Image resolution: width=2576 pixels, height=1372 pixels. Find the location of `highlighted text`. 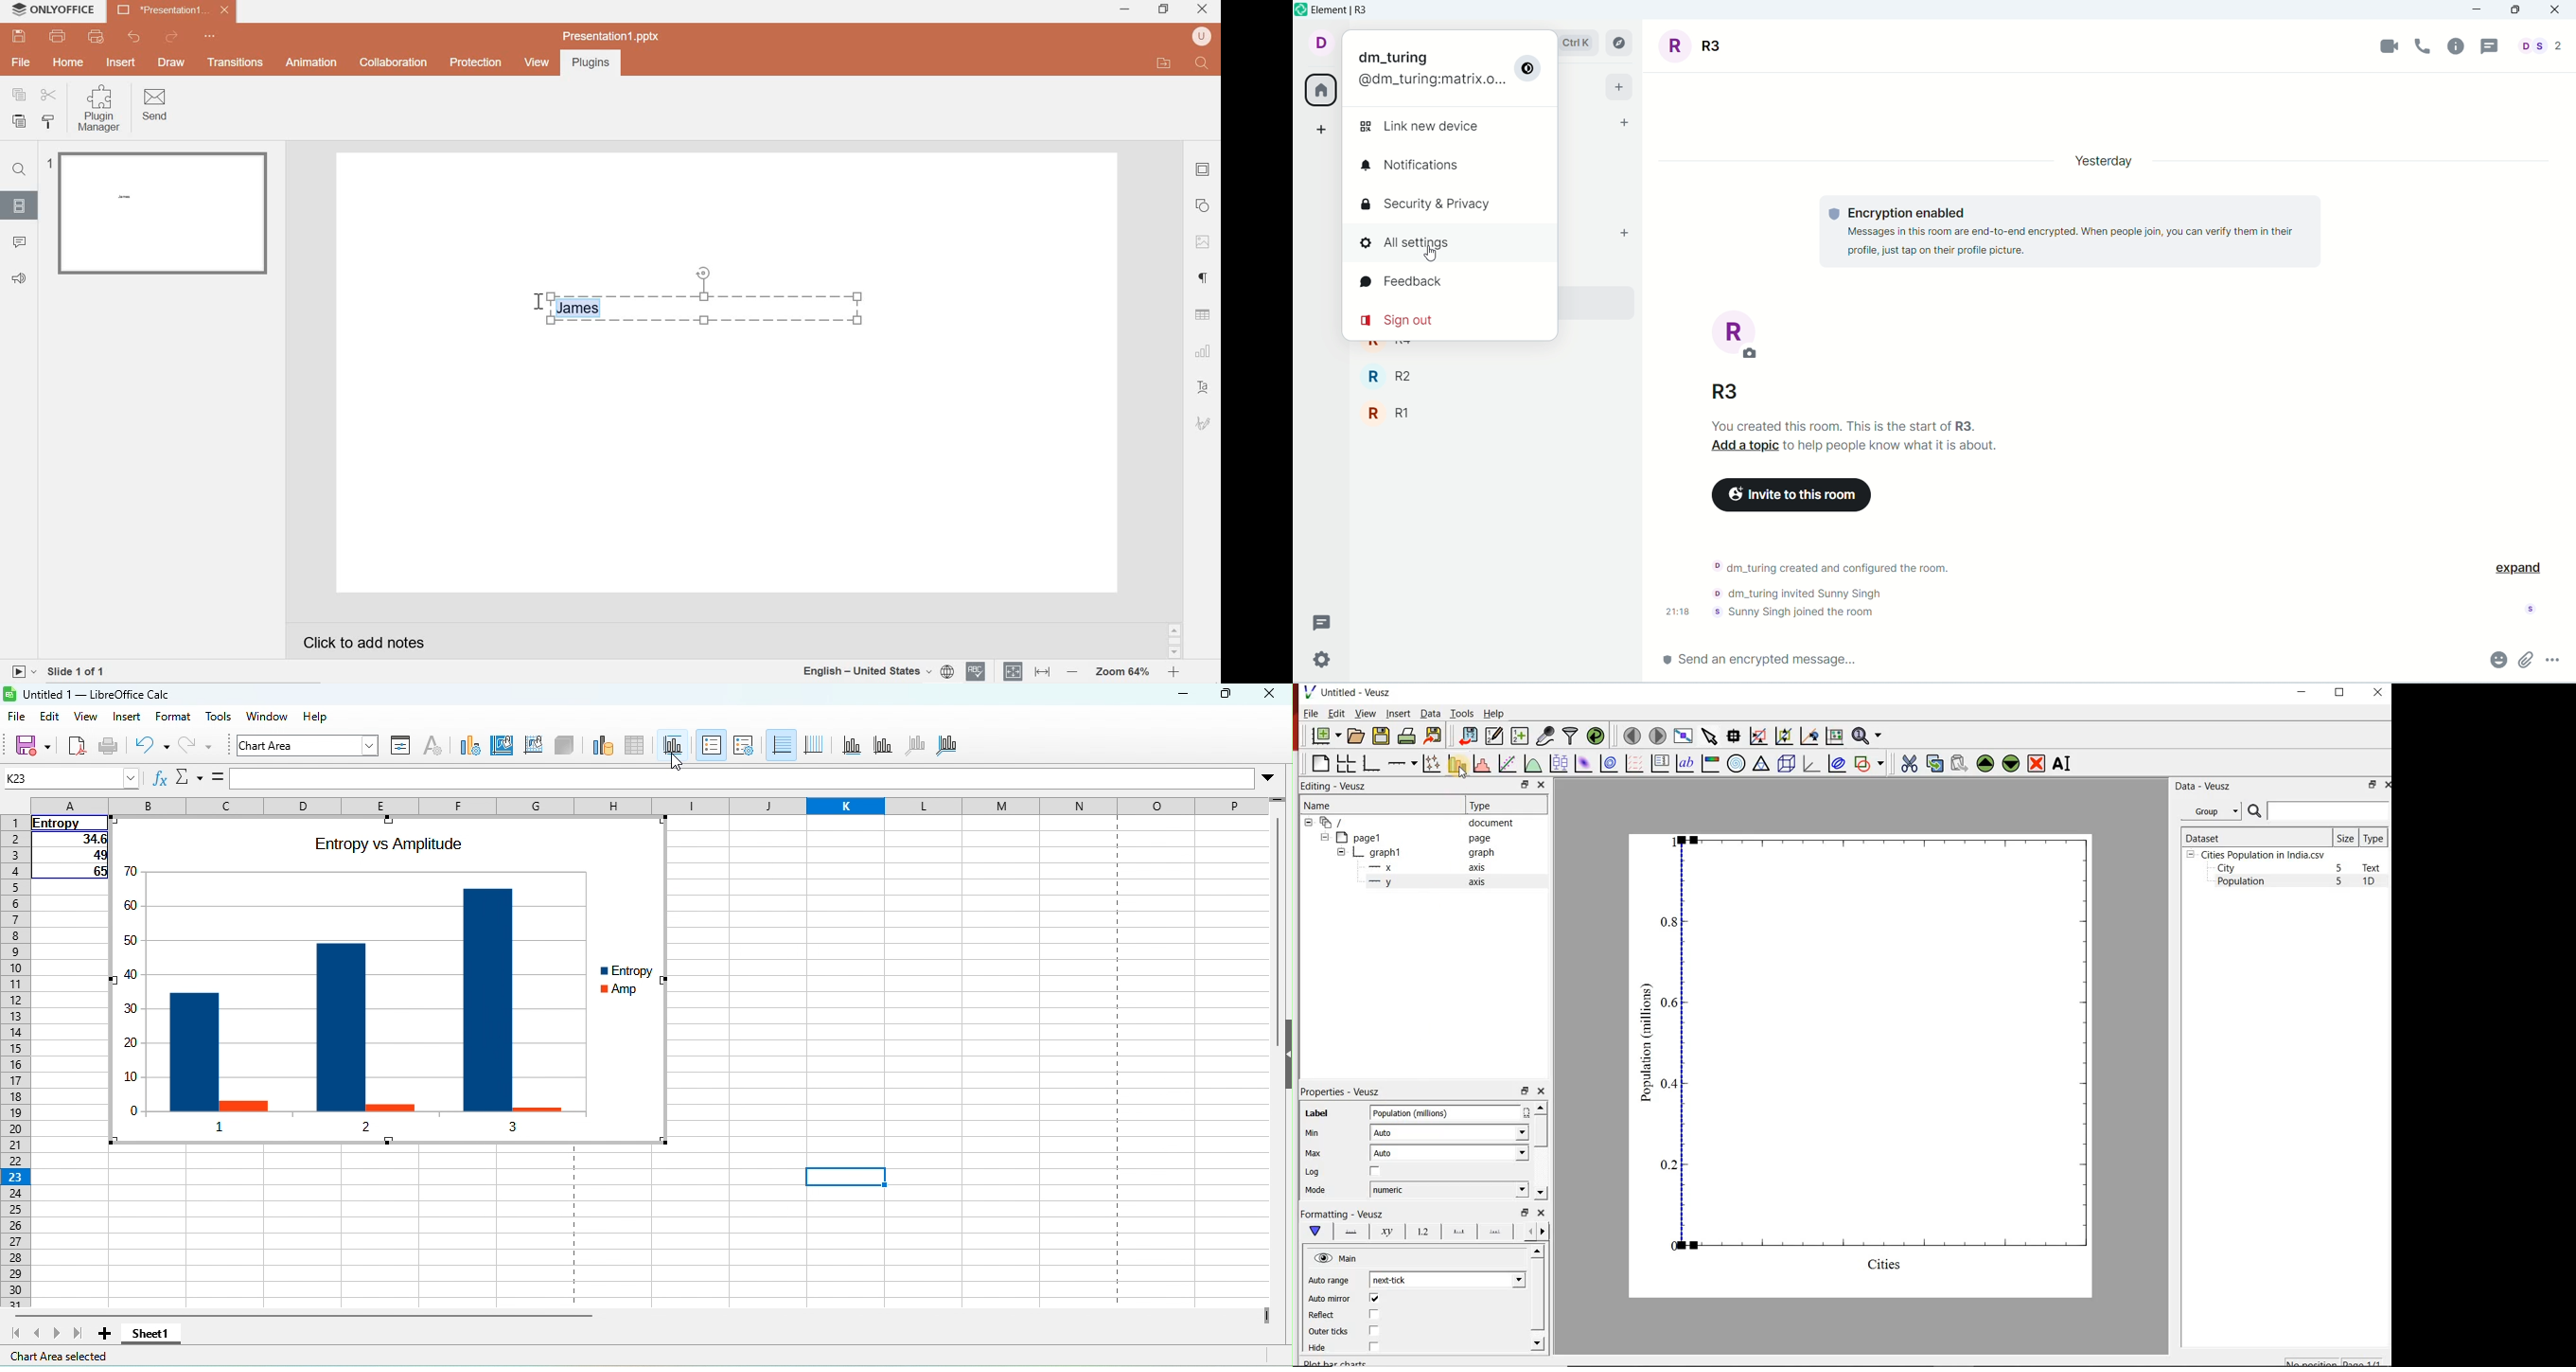

highlighted text is located at coordinates (581, 308).